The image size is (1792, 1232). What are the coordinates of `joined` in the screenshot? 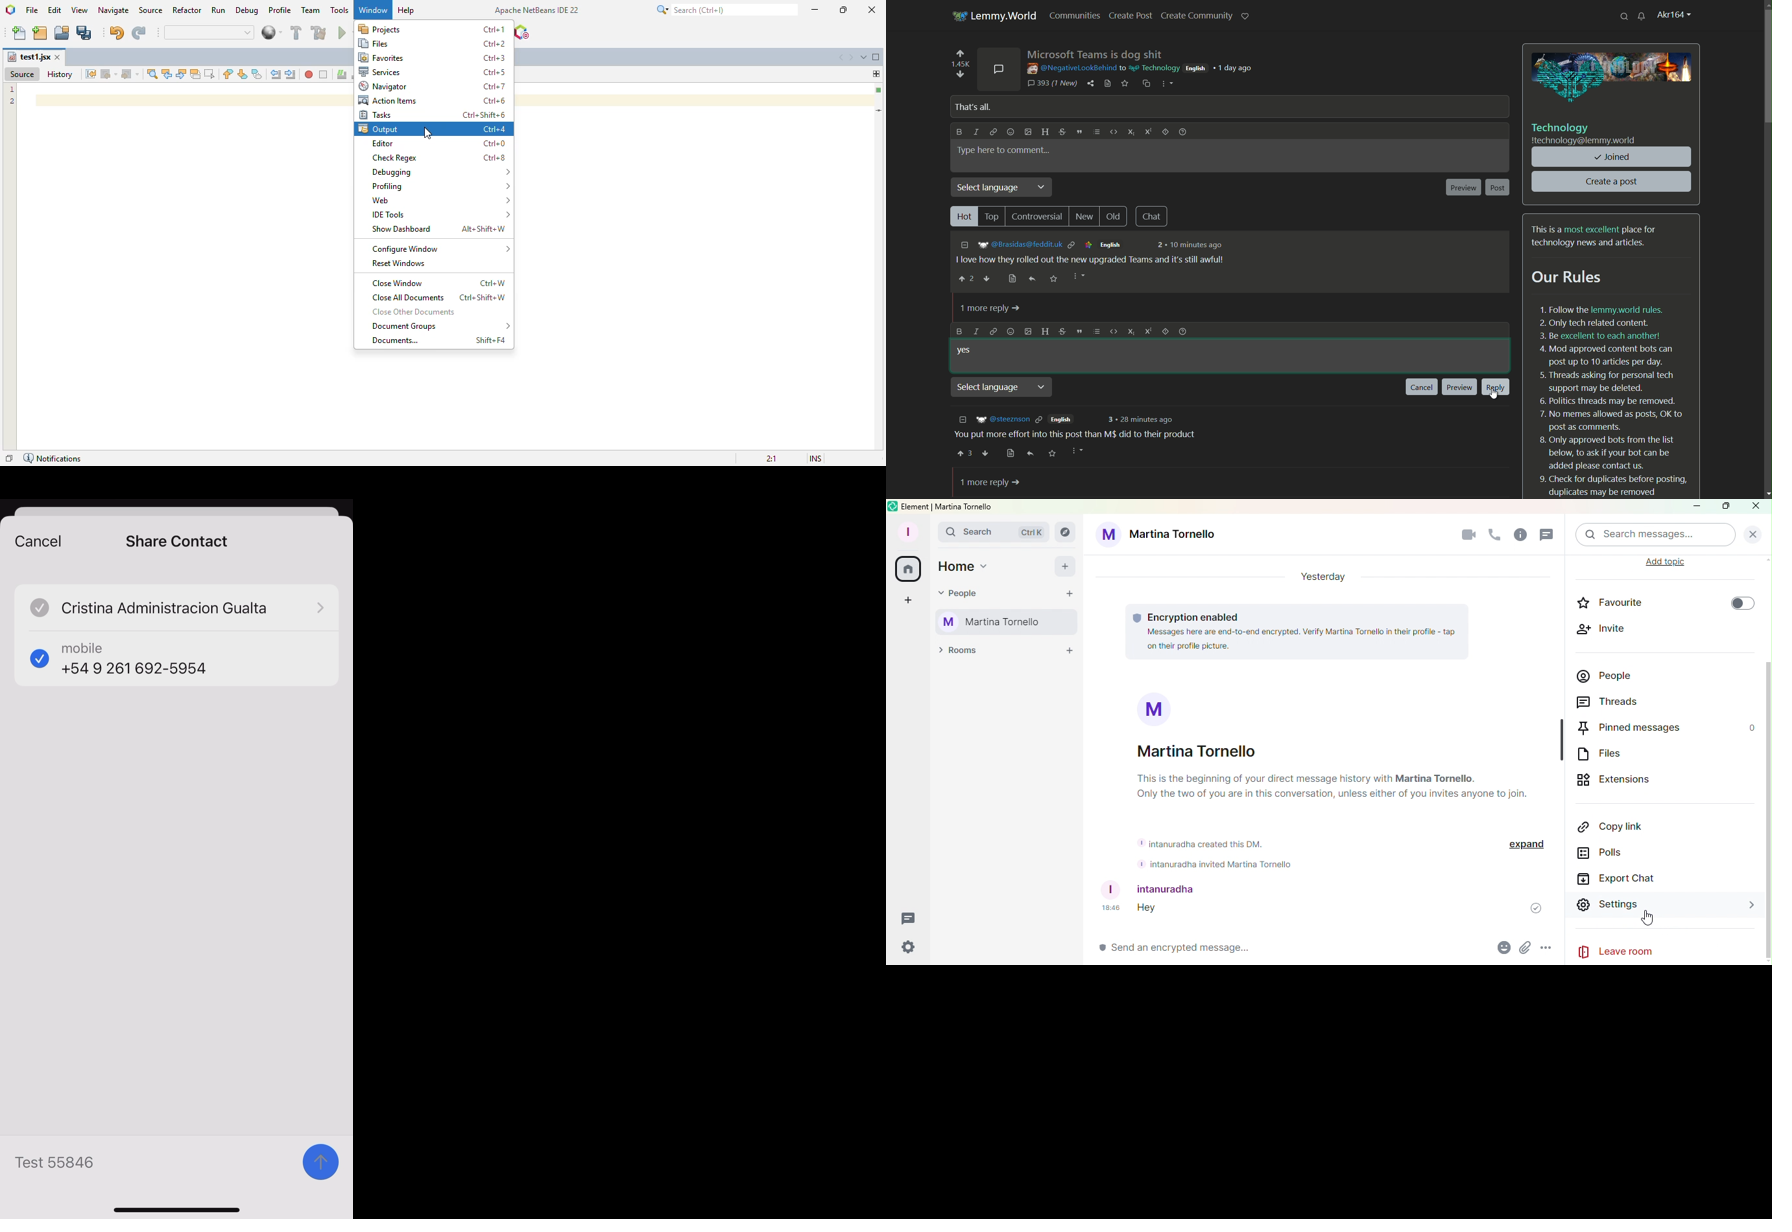 It's located at (1612, 157).